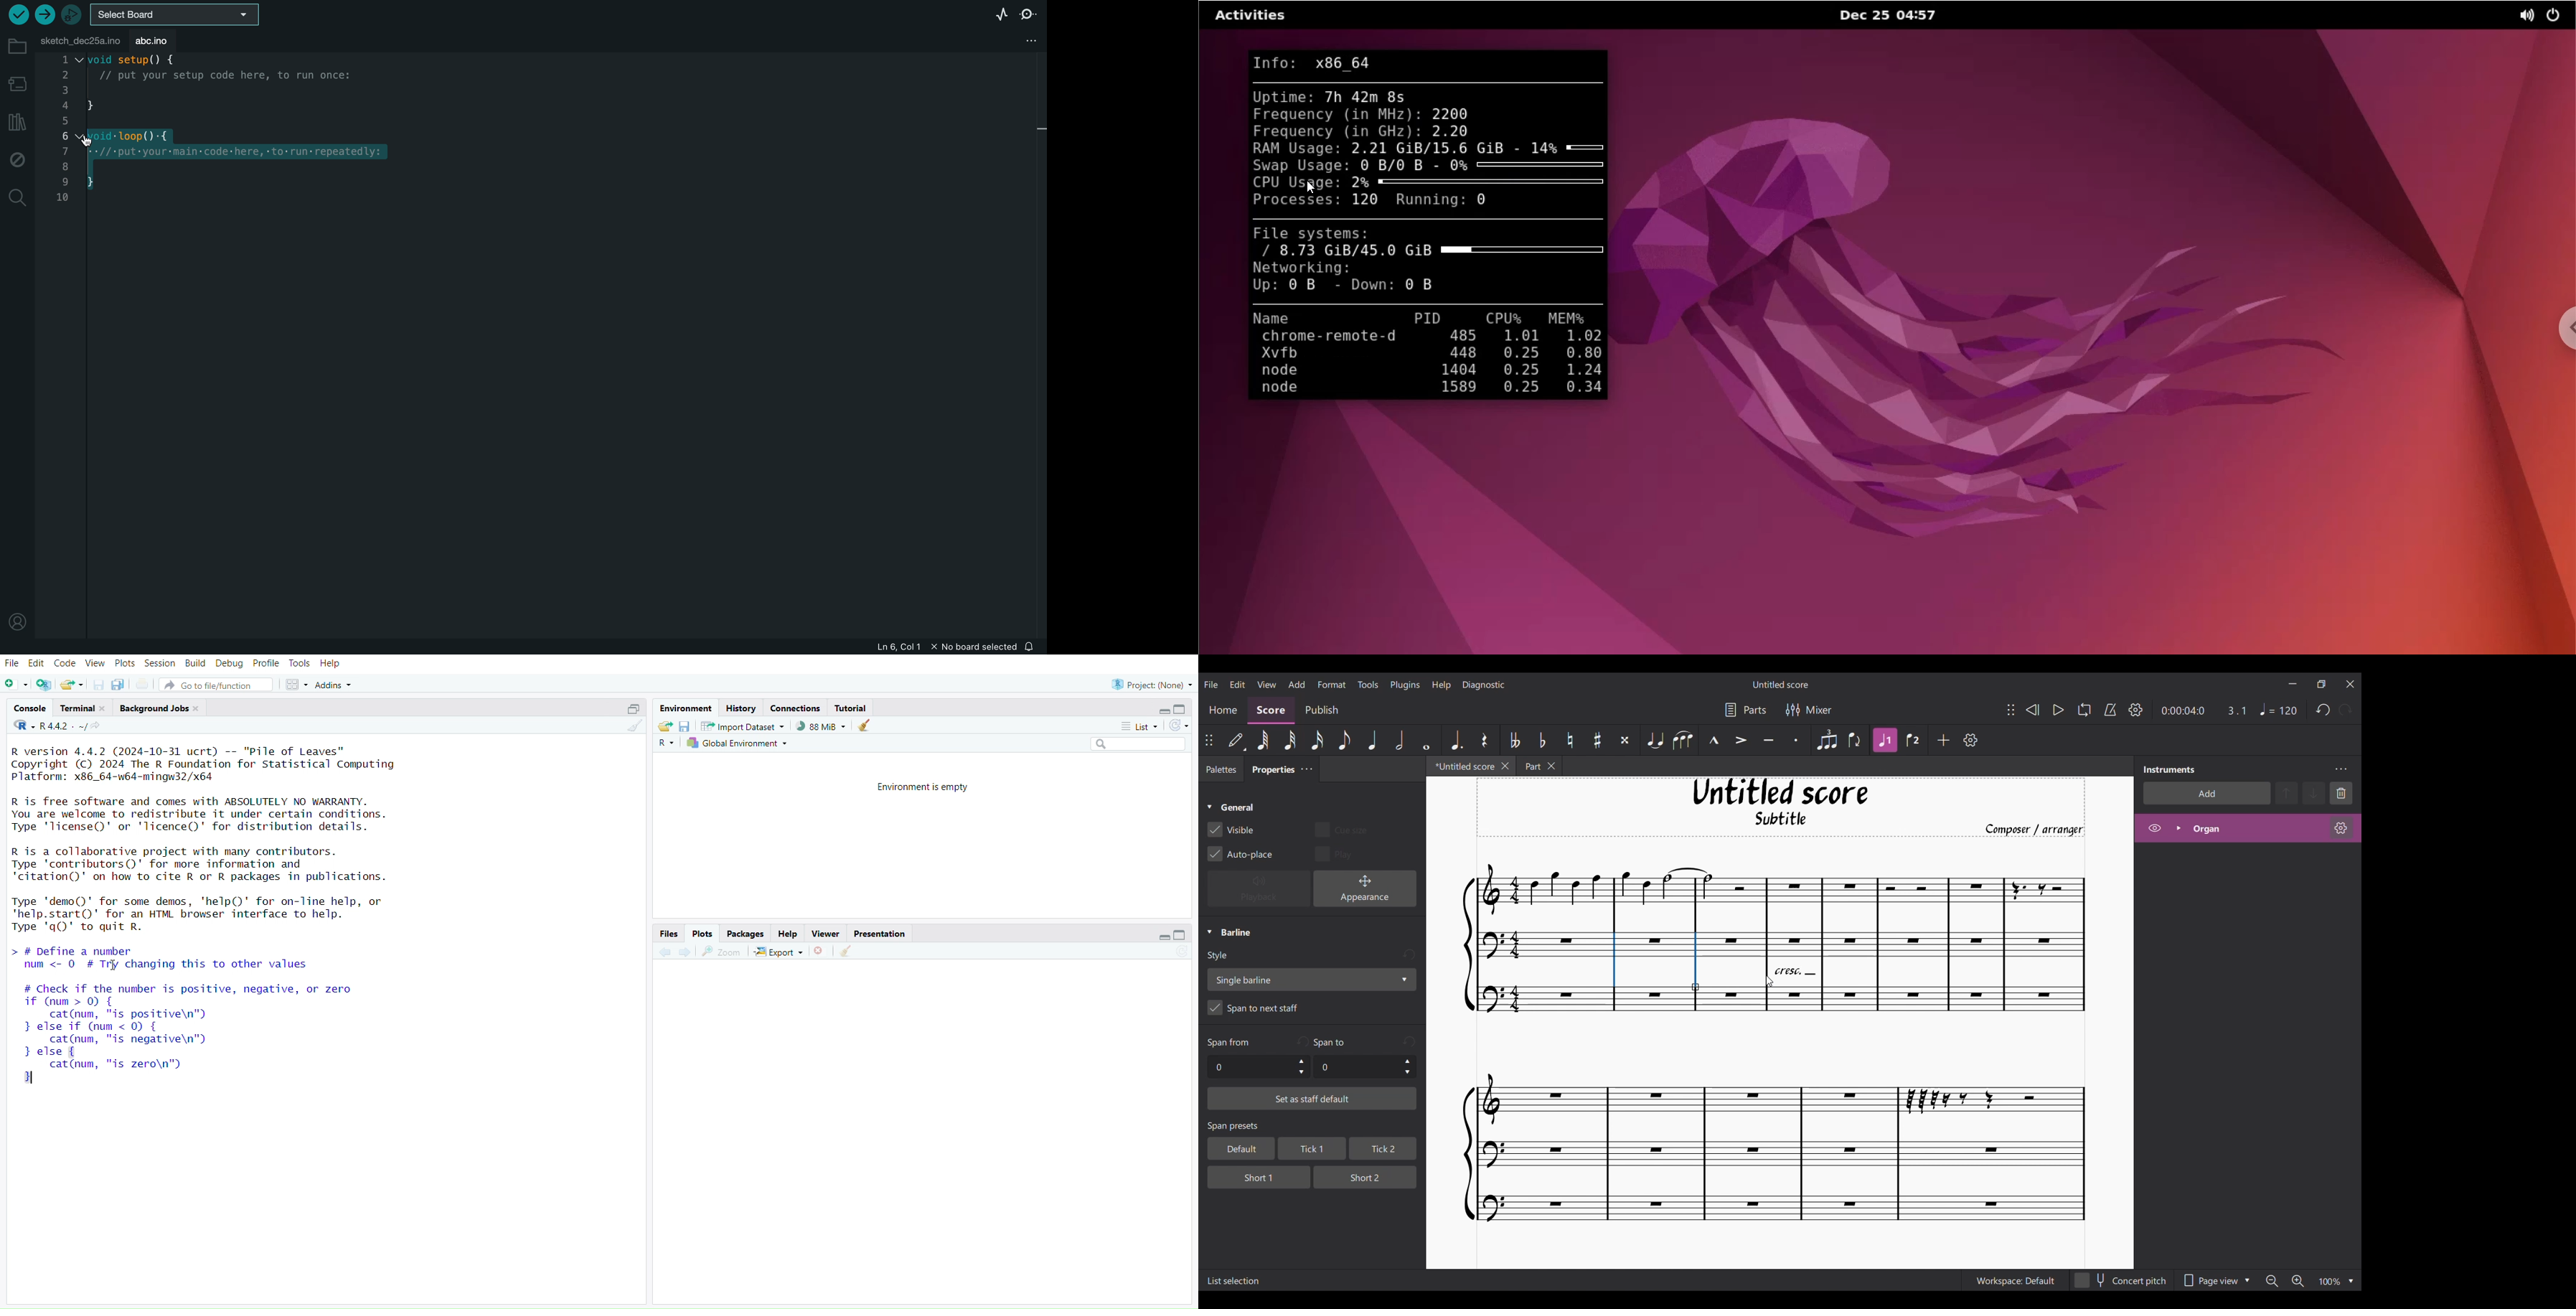  I want to click on tutorial, so click(852, 708).